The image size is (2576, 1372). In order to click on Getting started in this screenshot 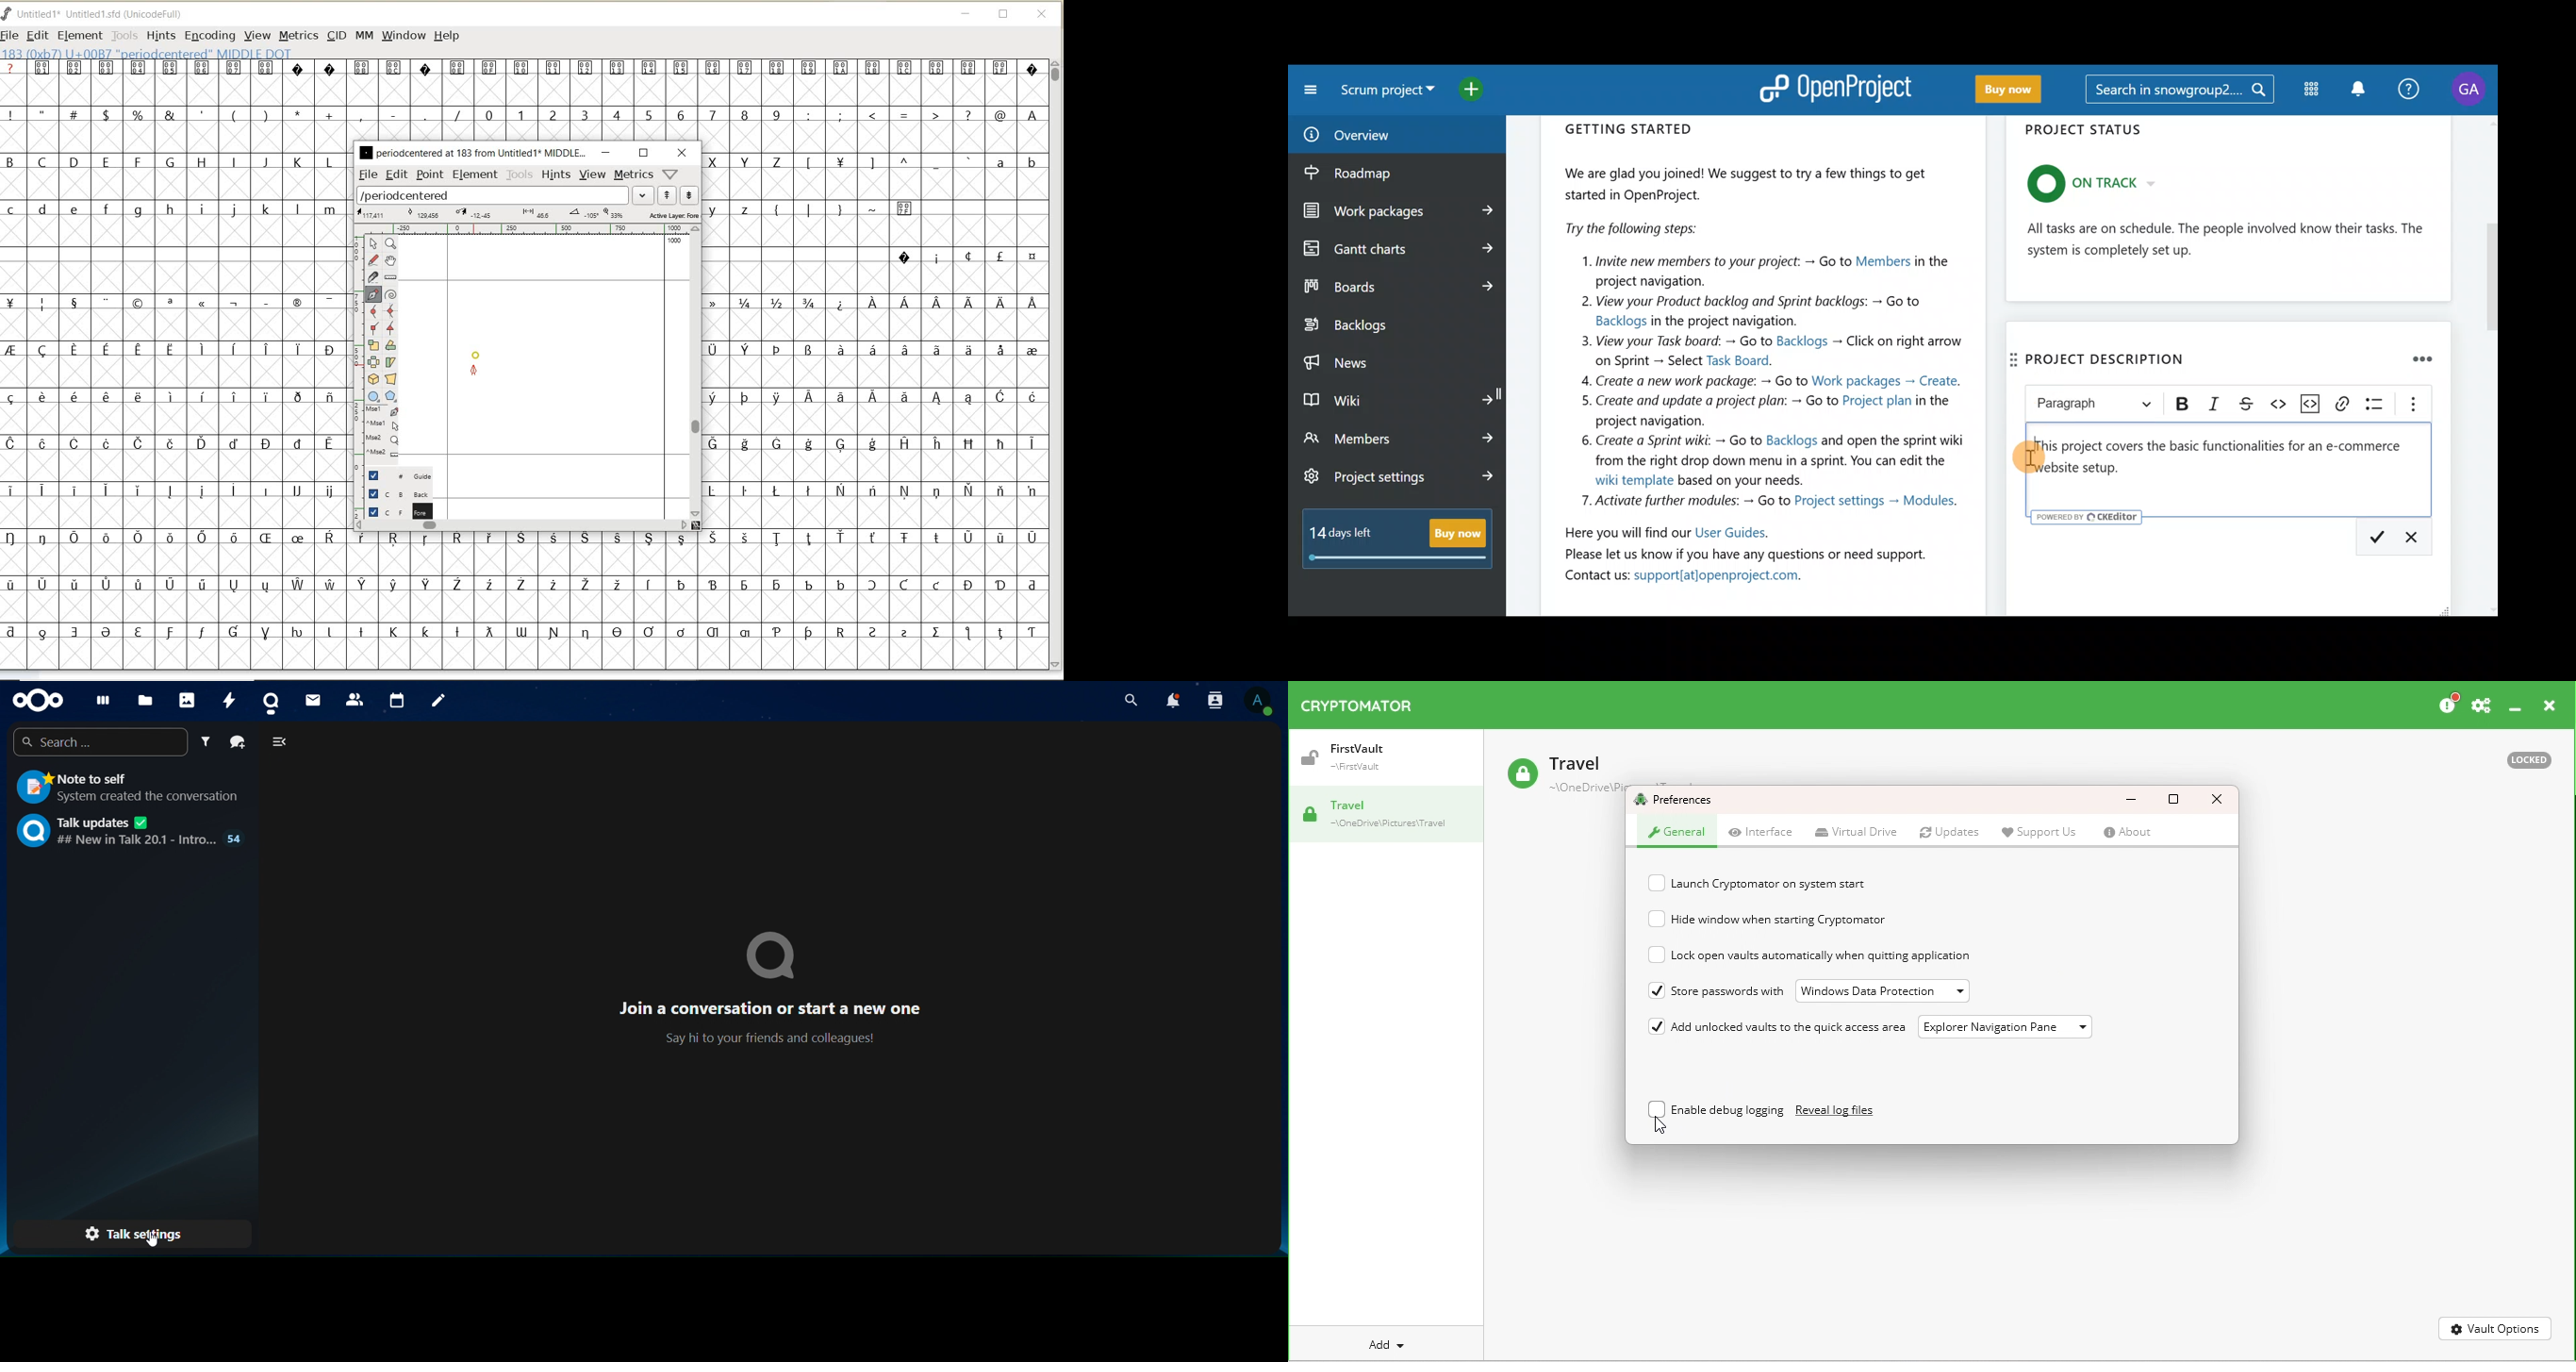, I will do `click(1765, 356)`.